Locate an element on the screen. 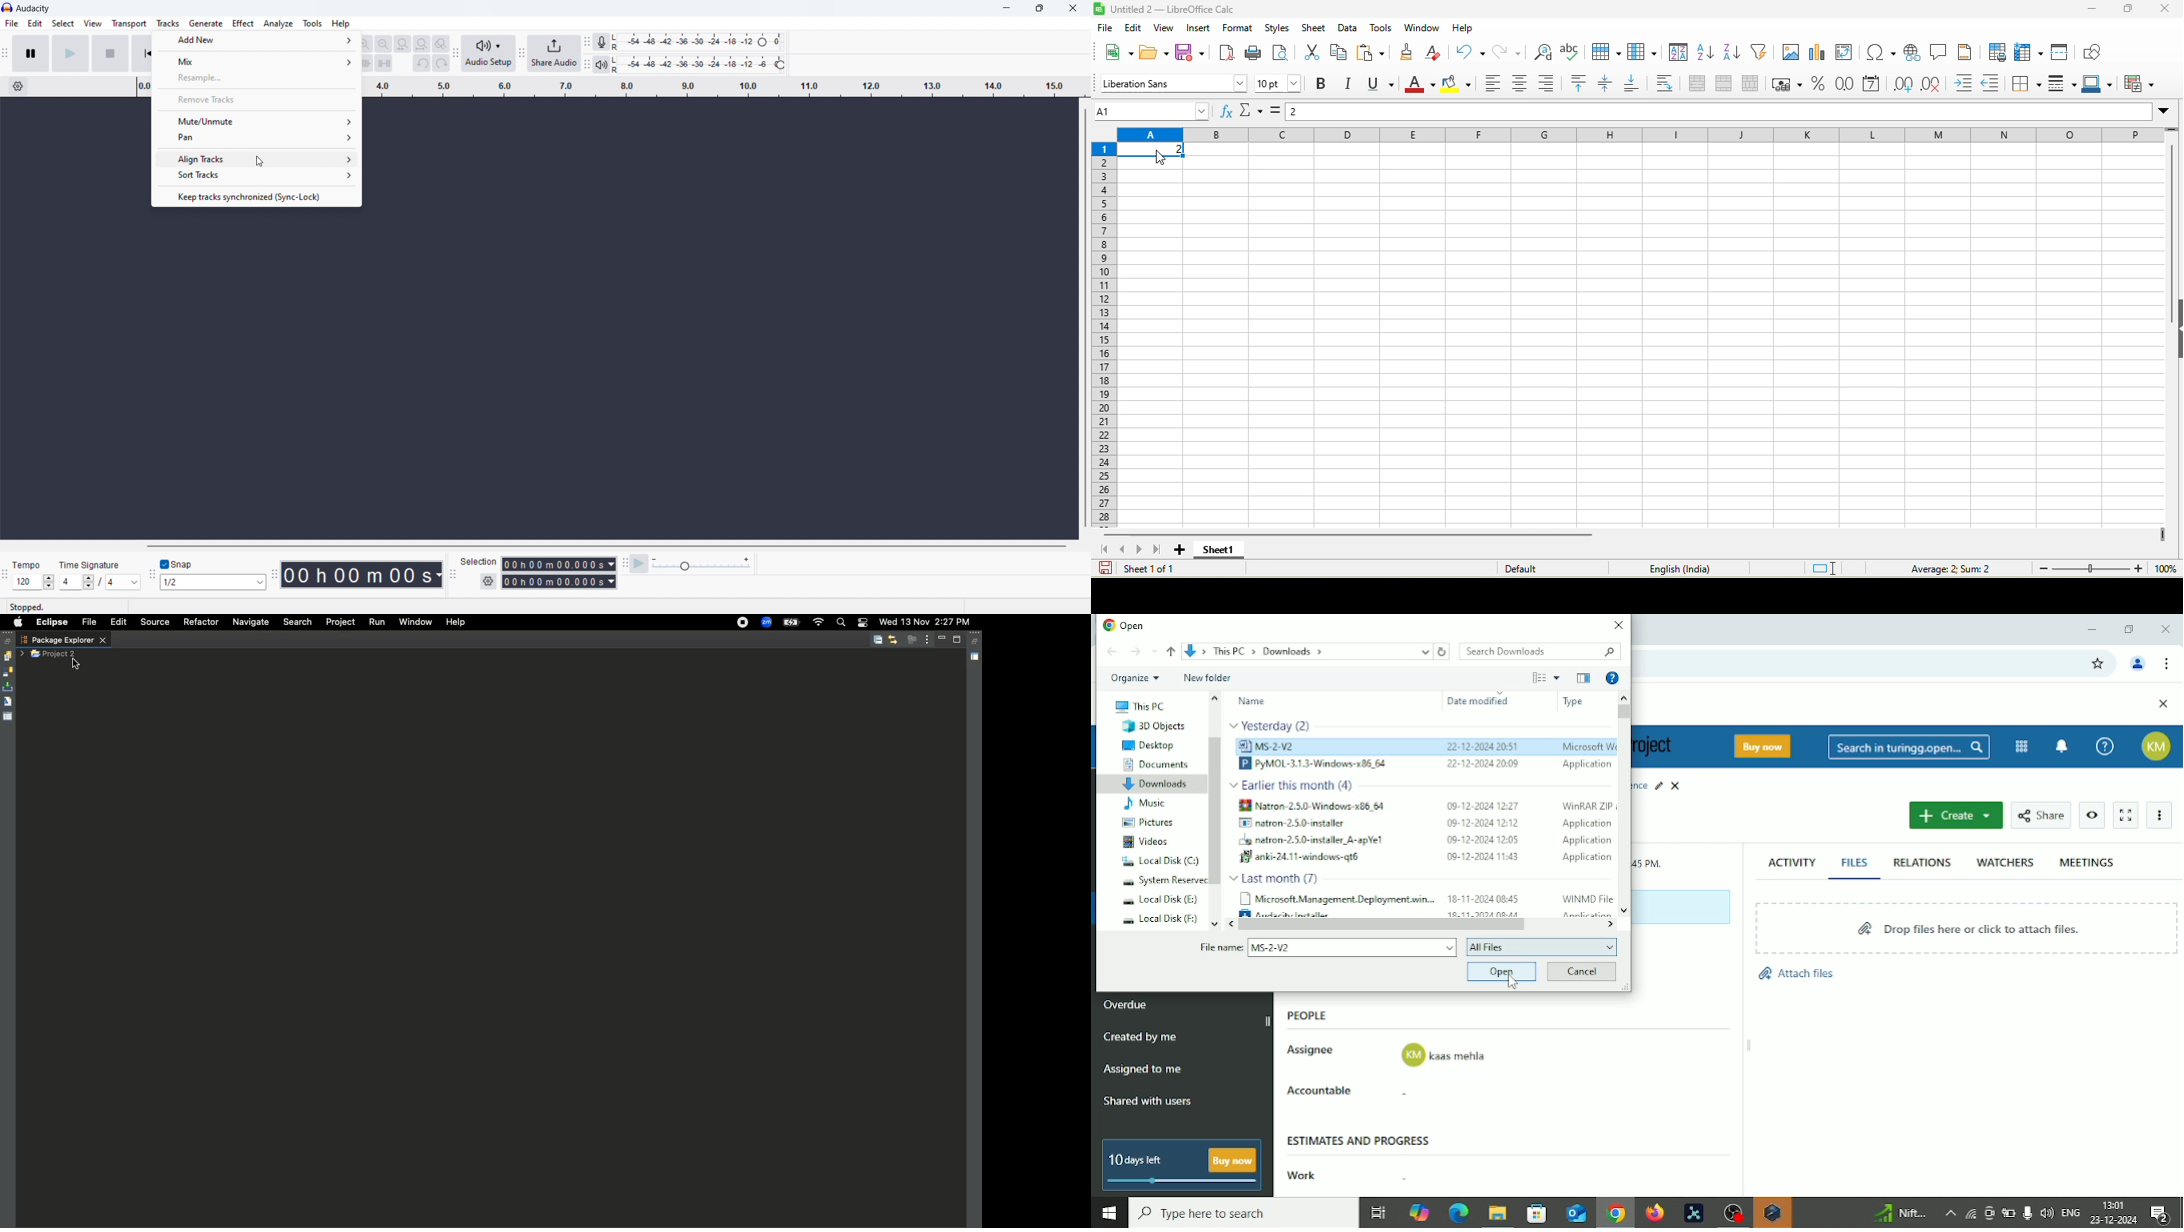  path: downloads» Ths PC » Downloads » is located at coordinates (1253, 650).